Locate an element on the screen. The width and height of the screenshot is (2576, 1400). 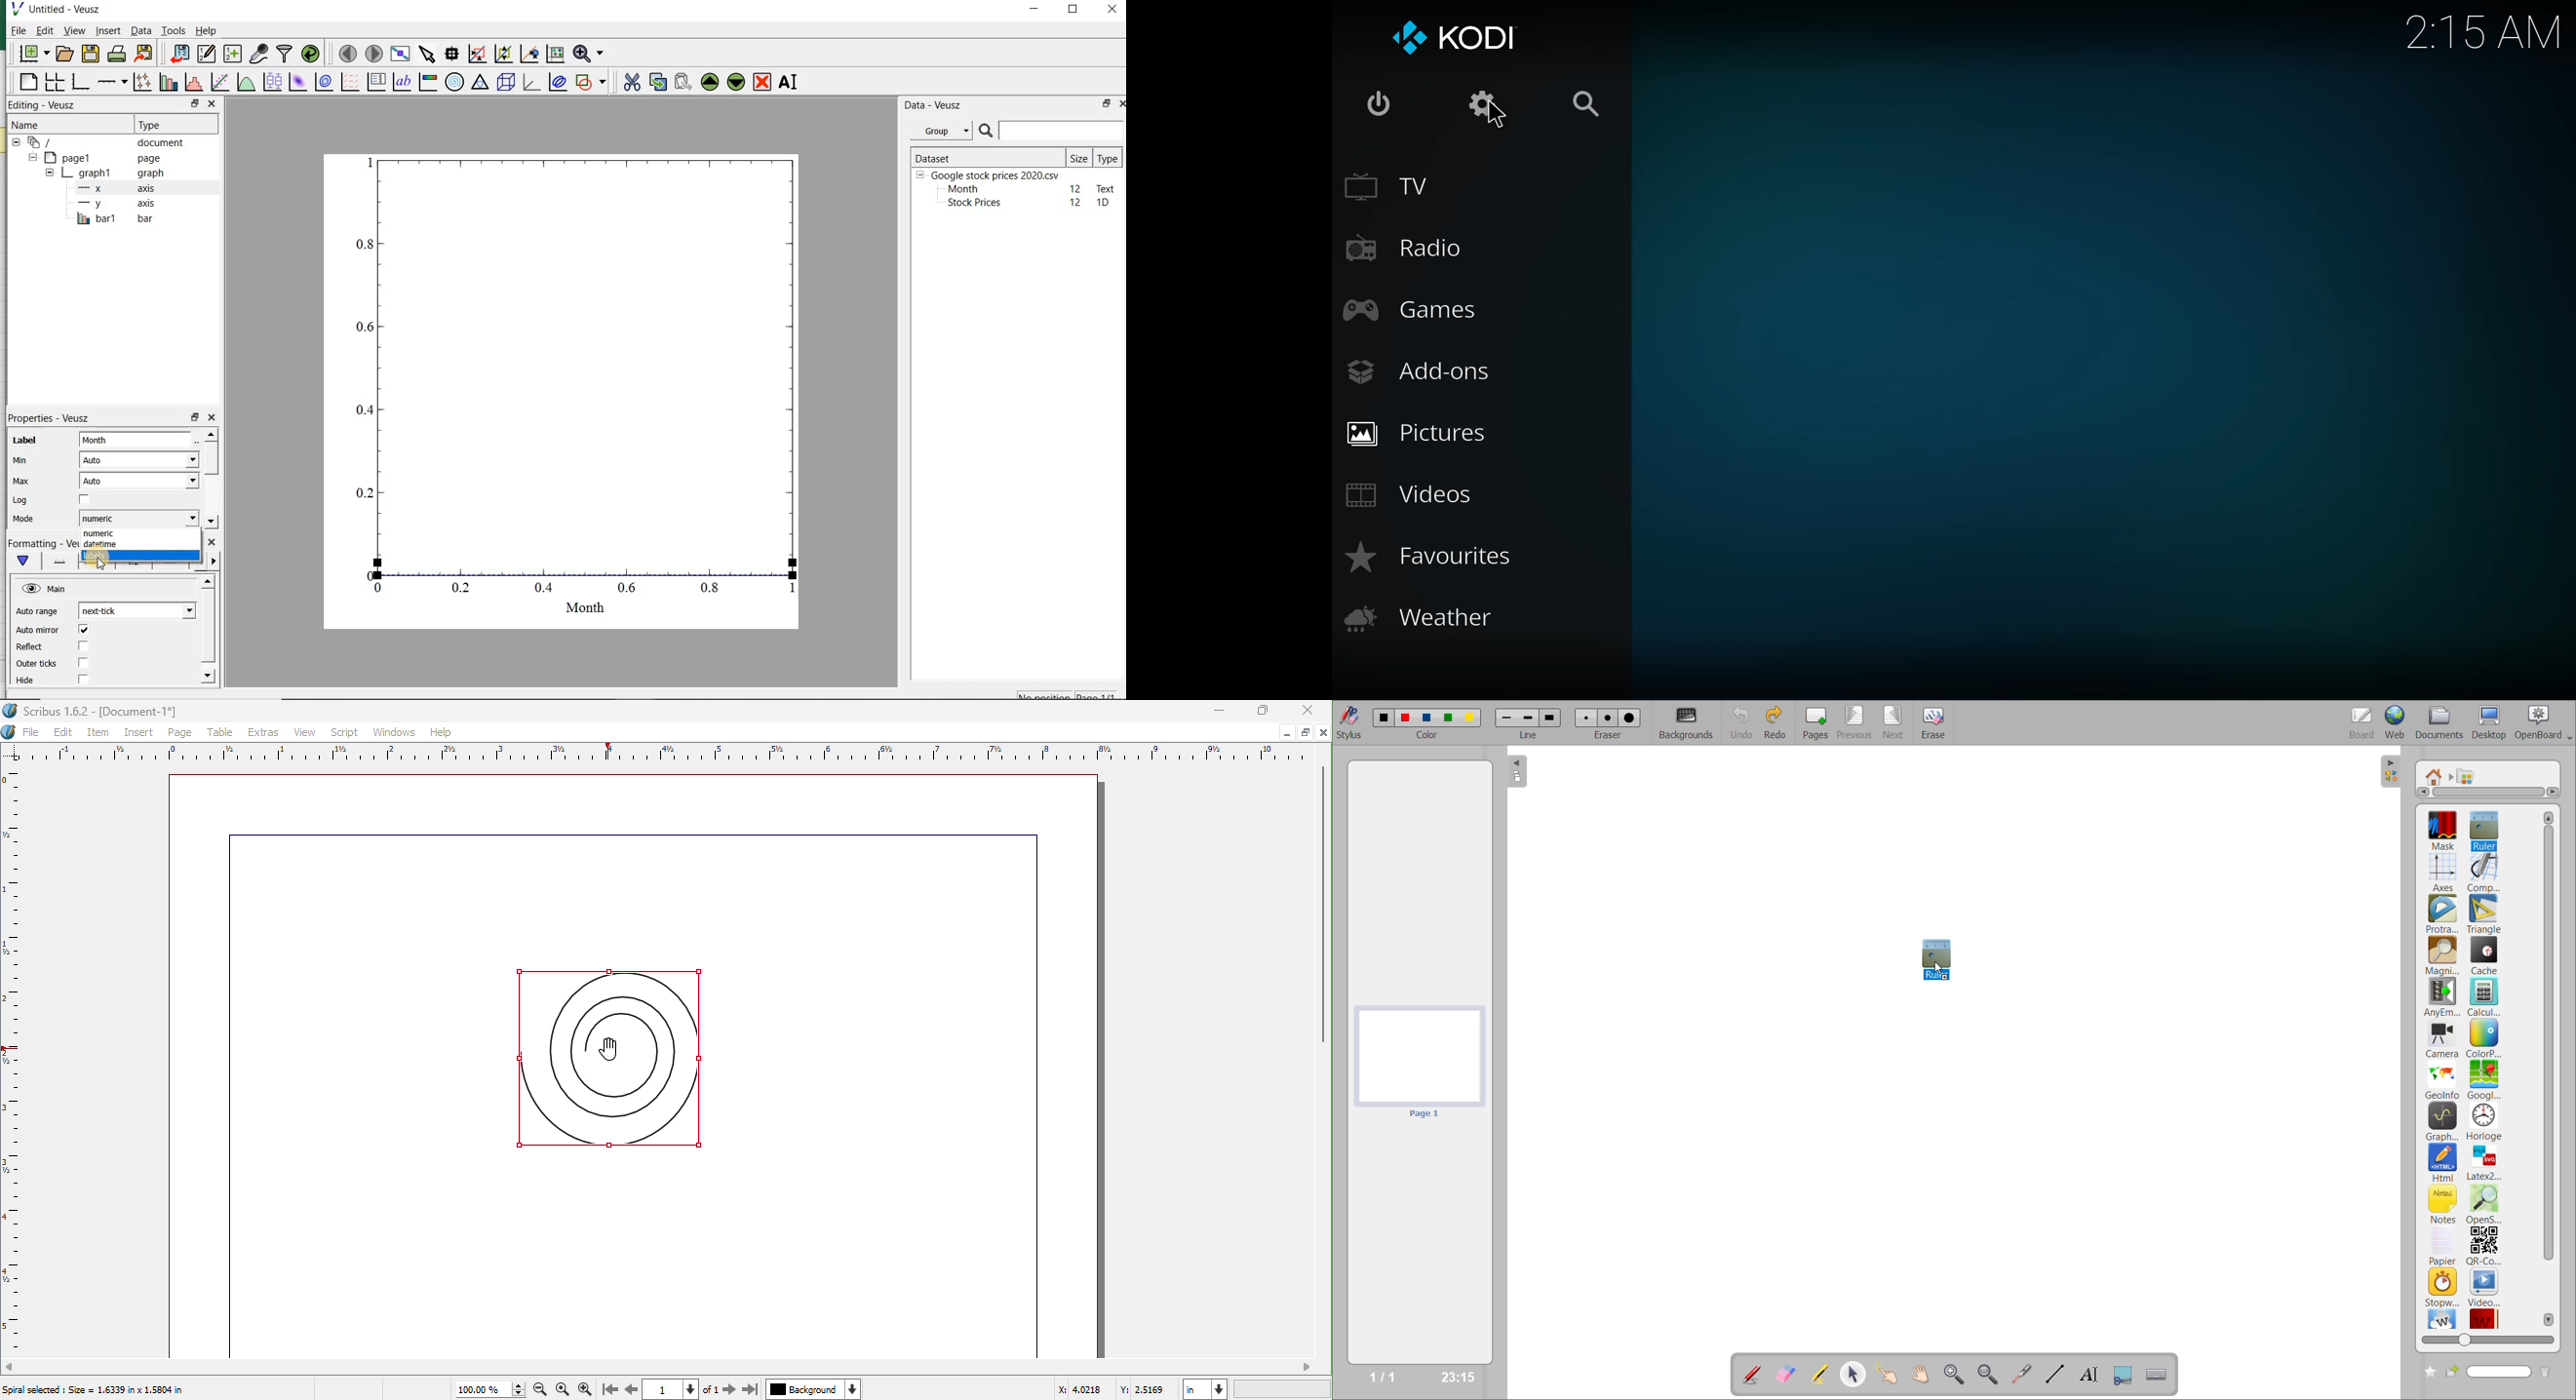
pictures is located at coordinates (1418, 431).